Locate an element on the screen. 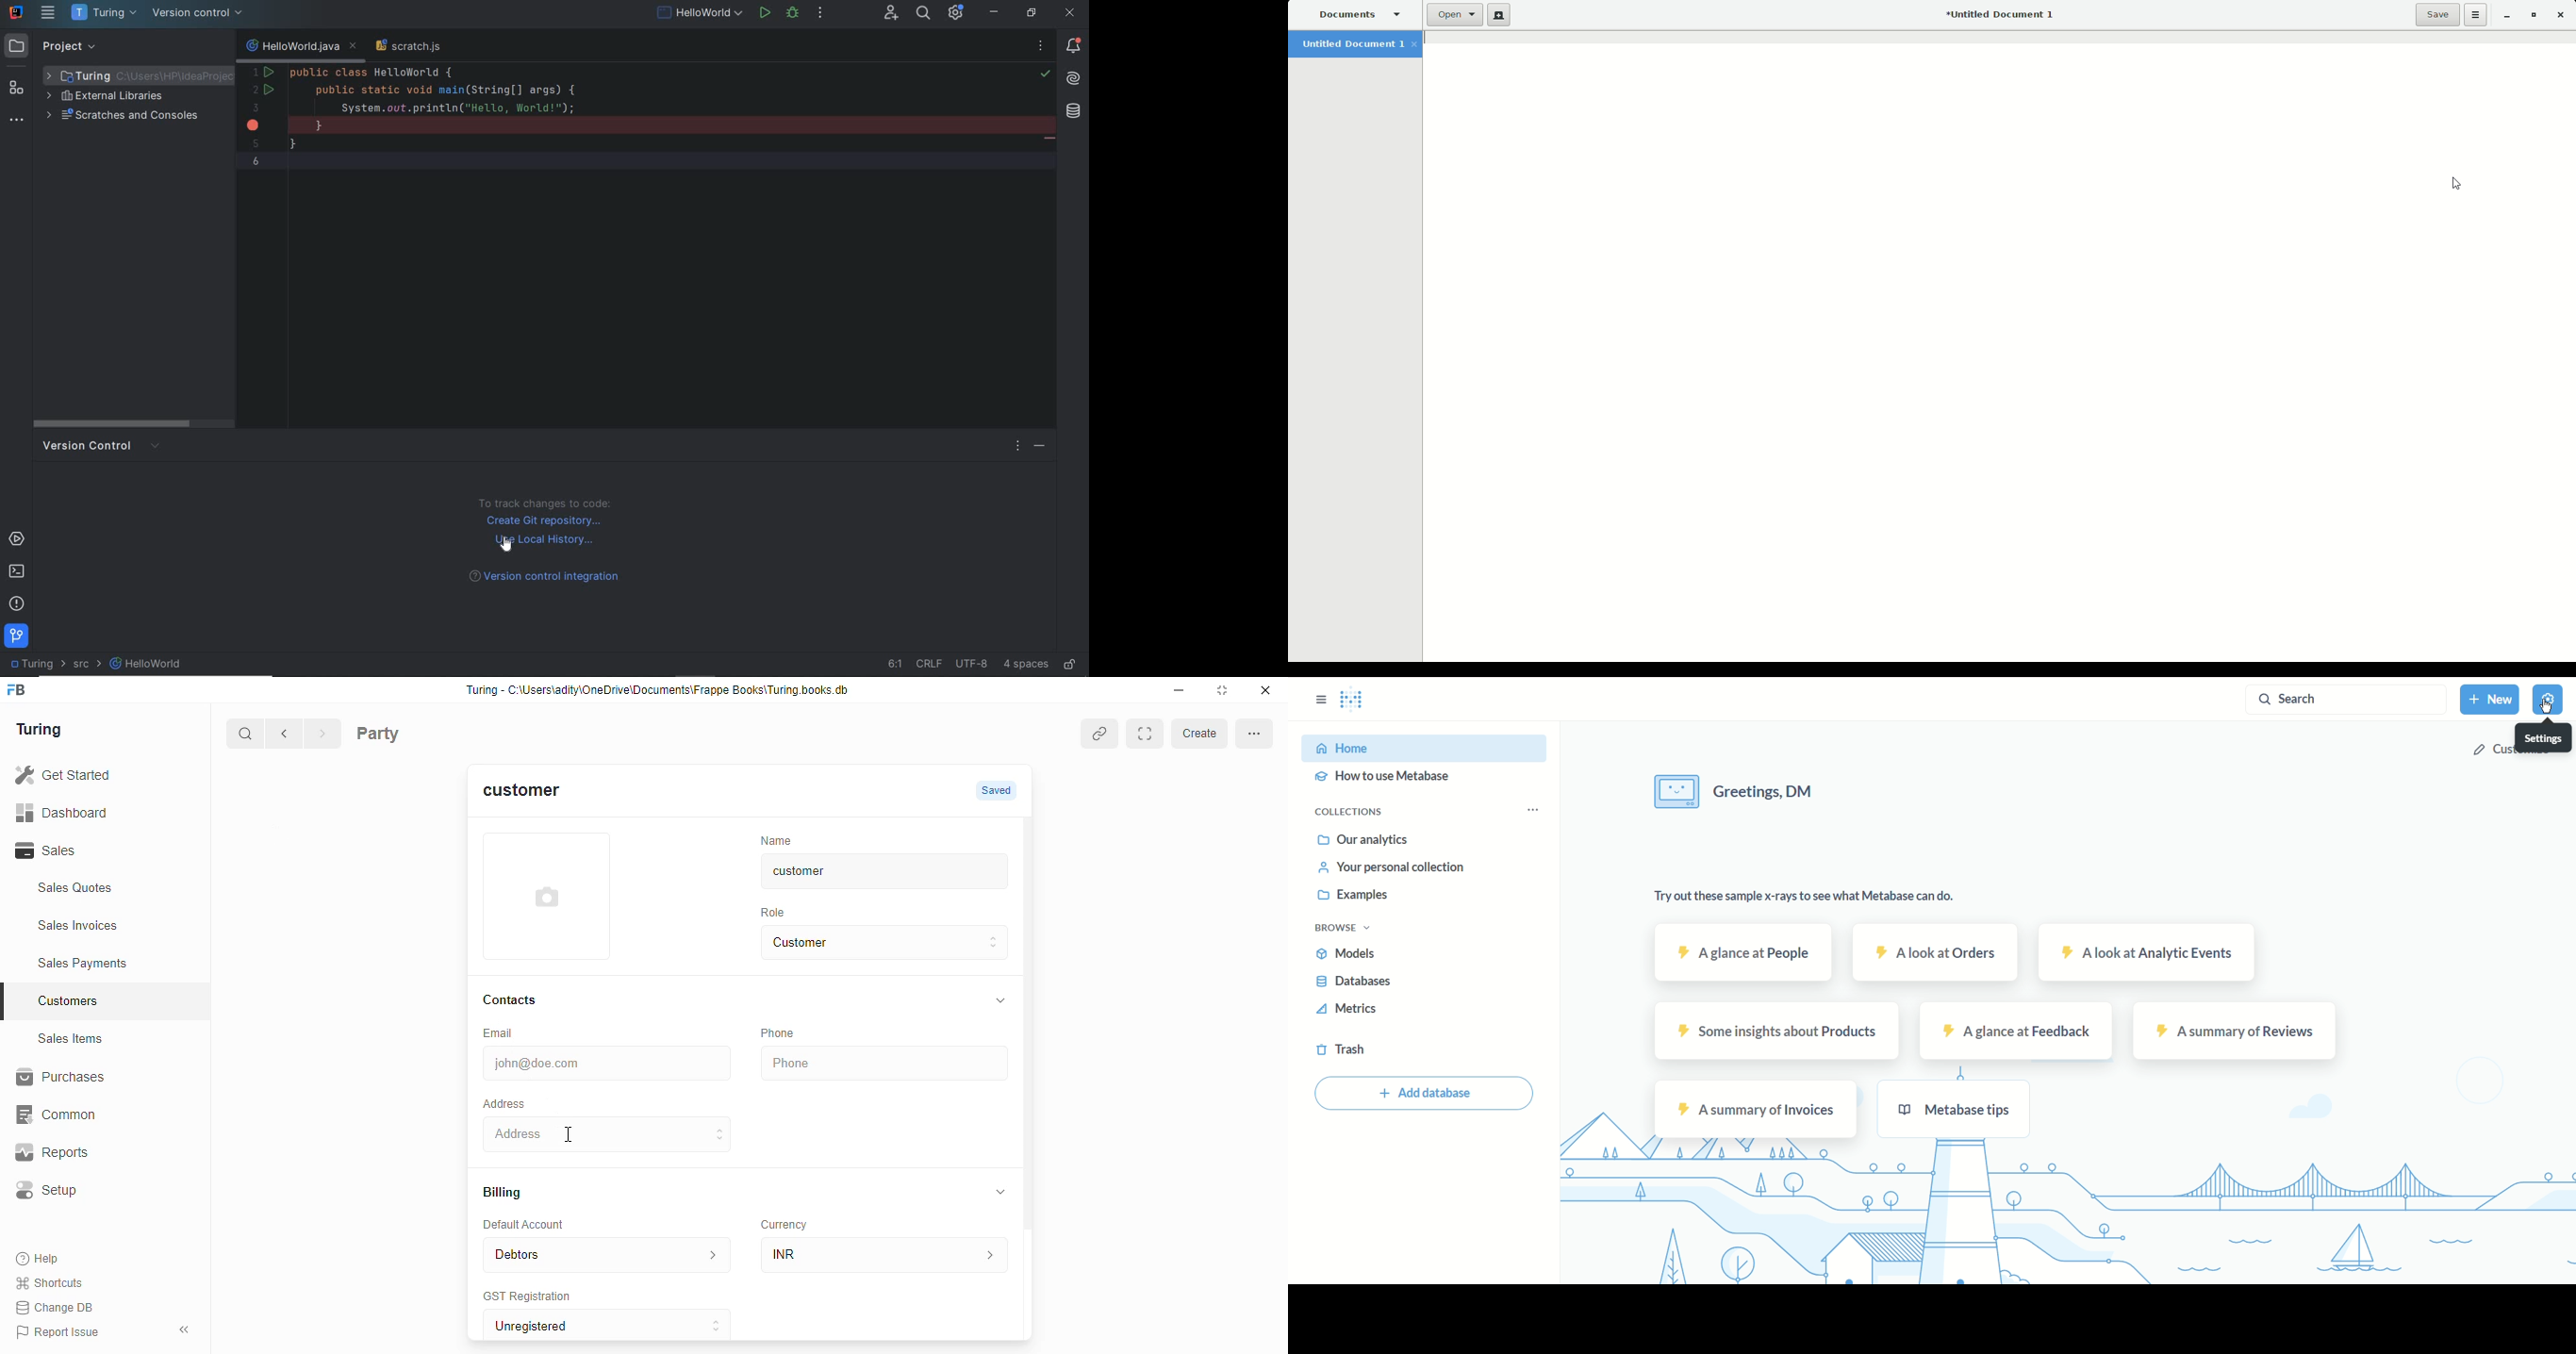 This screenshot has width=2576, height=1372. minimise is located at coordinates (1180, 690).